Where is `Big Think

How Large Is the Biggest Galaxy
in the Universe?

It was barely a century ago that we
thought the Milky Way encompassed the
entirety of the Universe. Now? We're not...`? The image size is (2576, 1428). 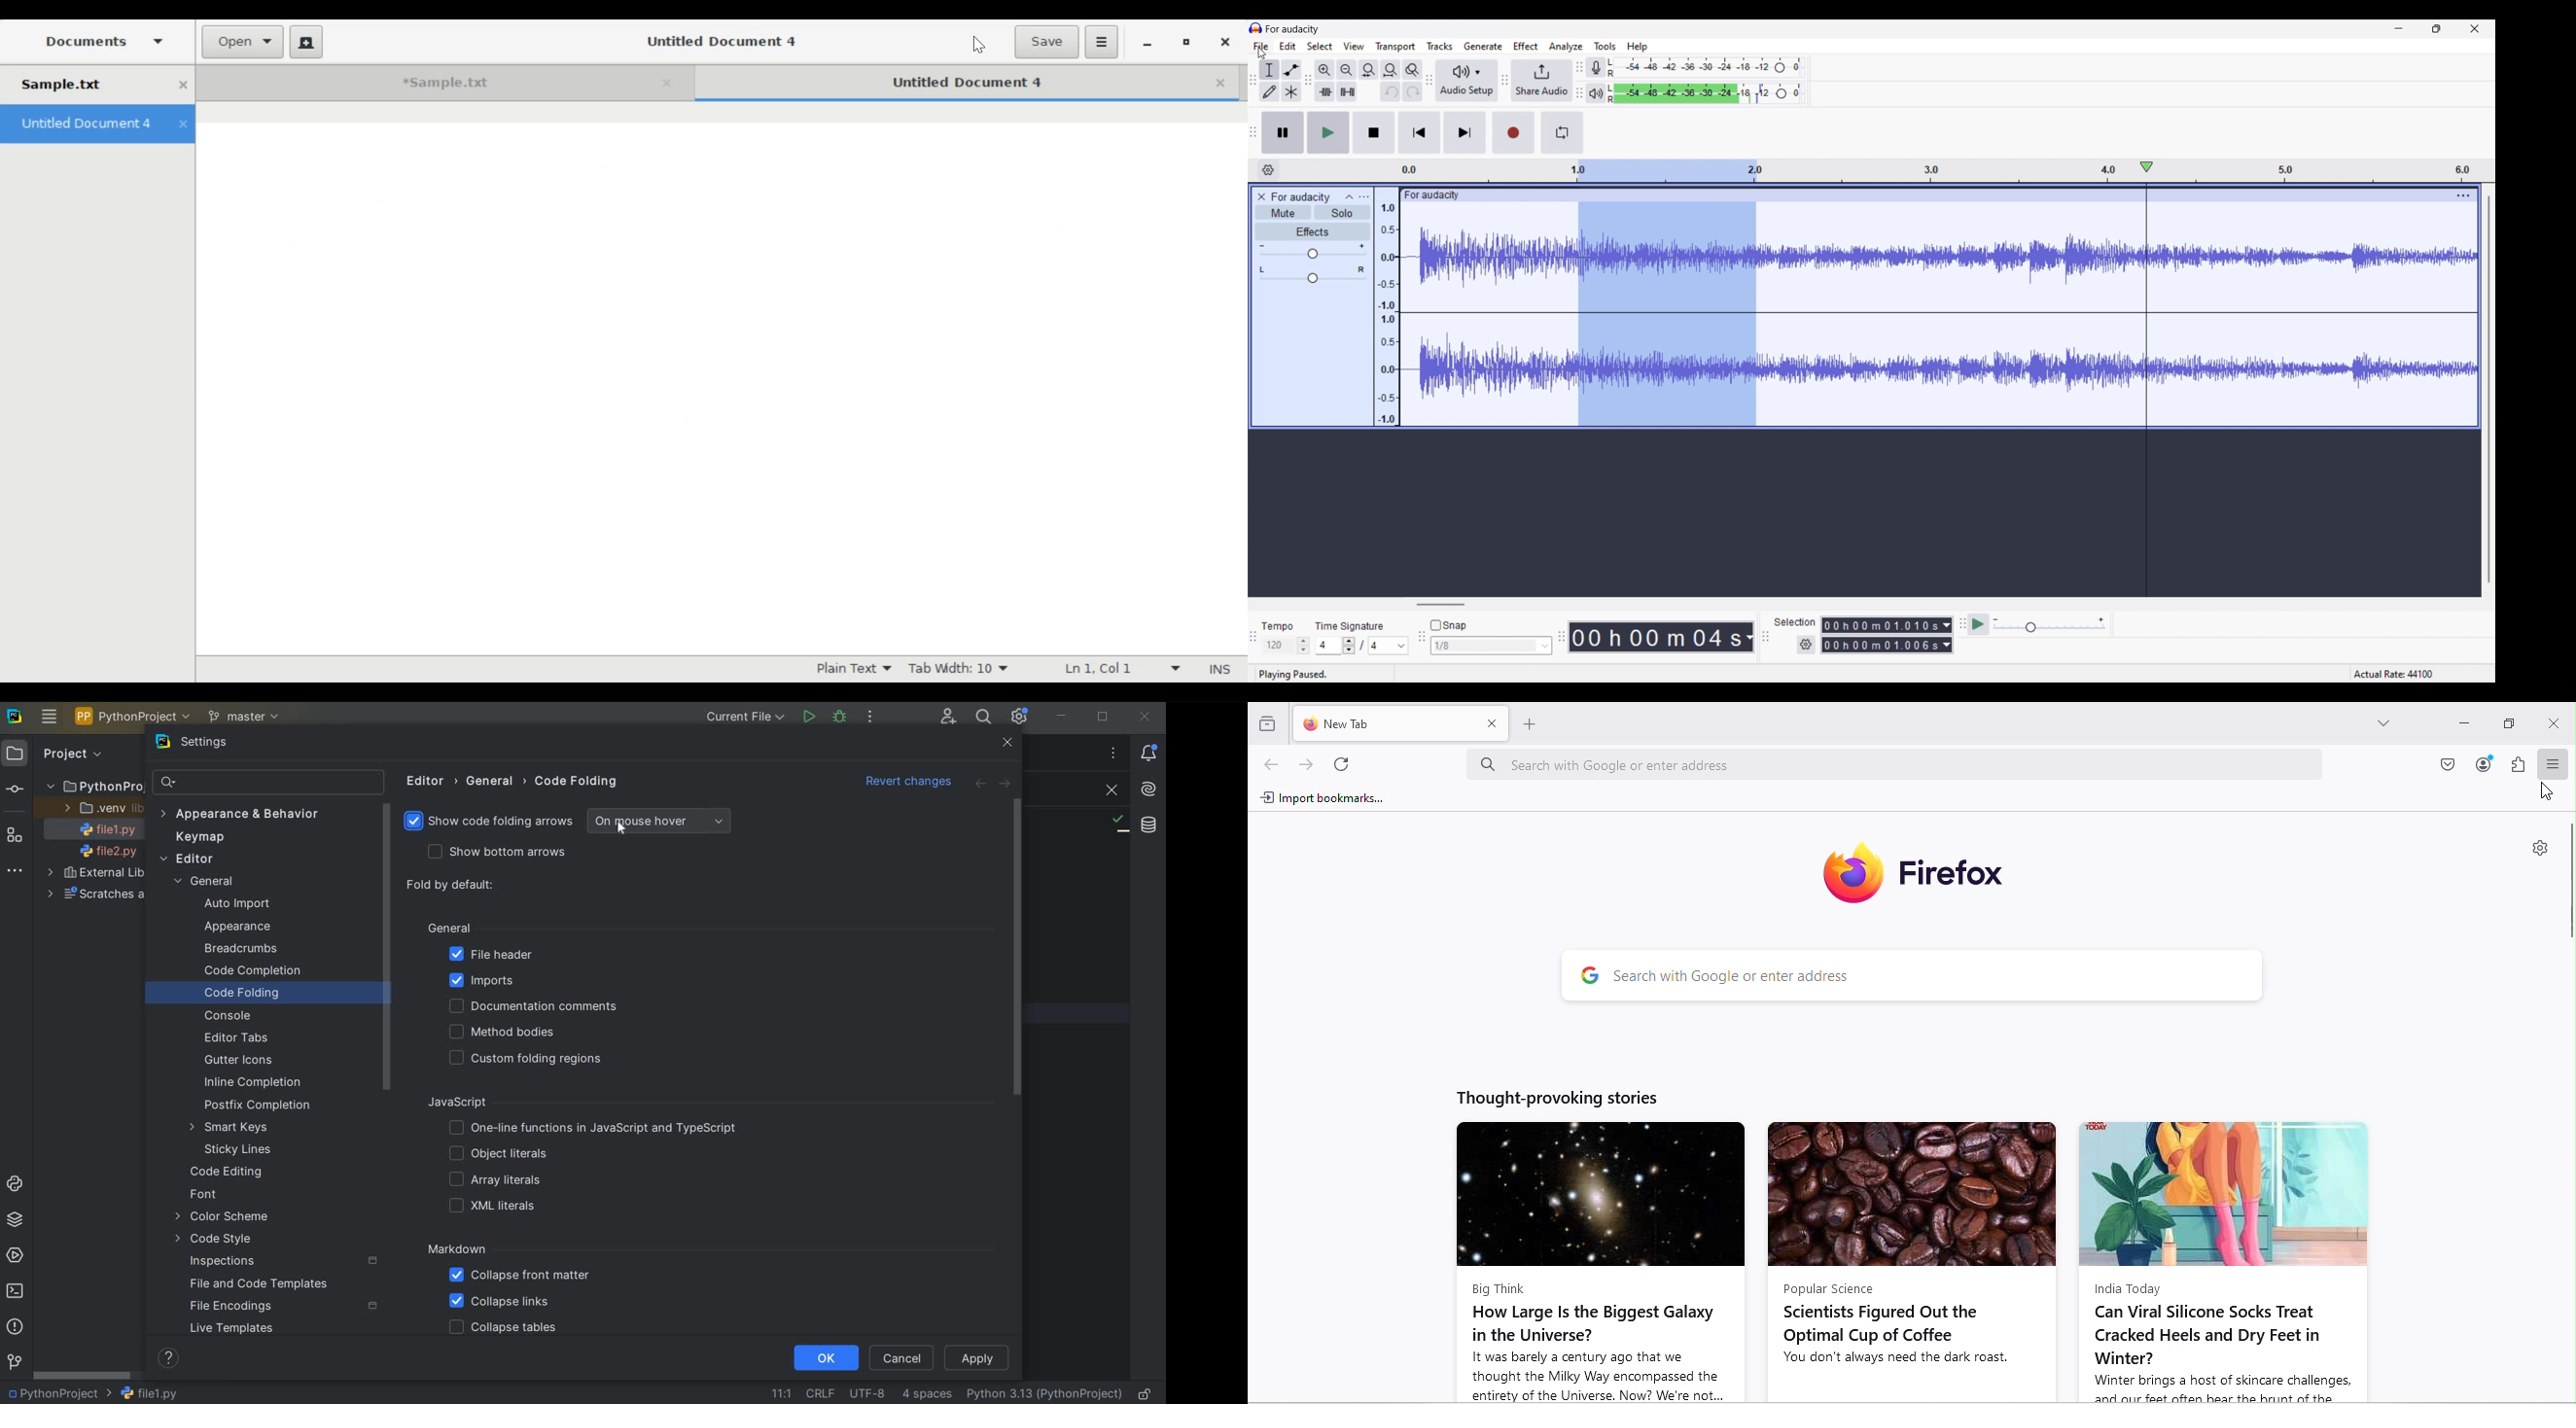
Big Think

How Large Is the Biggest Galaxy
in the Universe?

It was barely a century ago that we
thought the Milky Way encompassed the
entirety of the Universe. Now? We're not... is located at coordinates (1596, 1340).